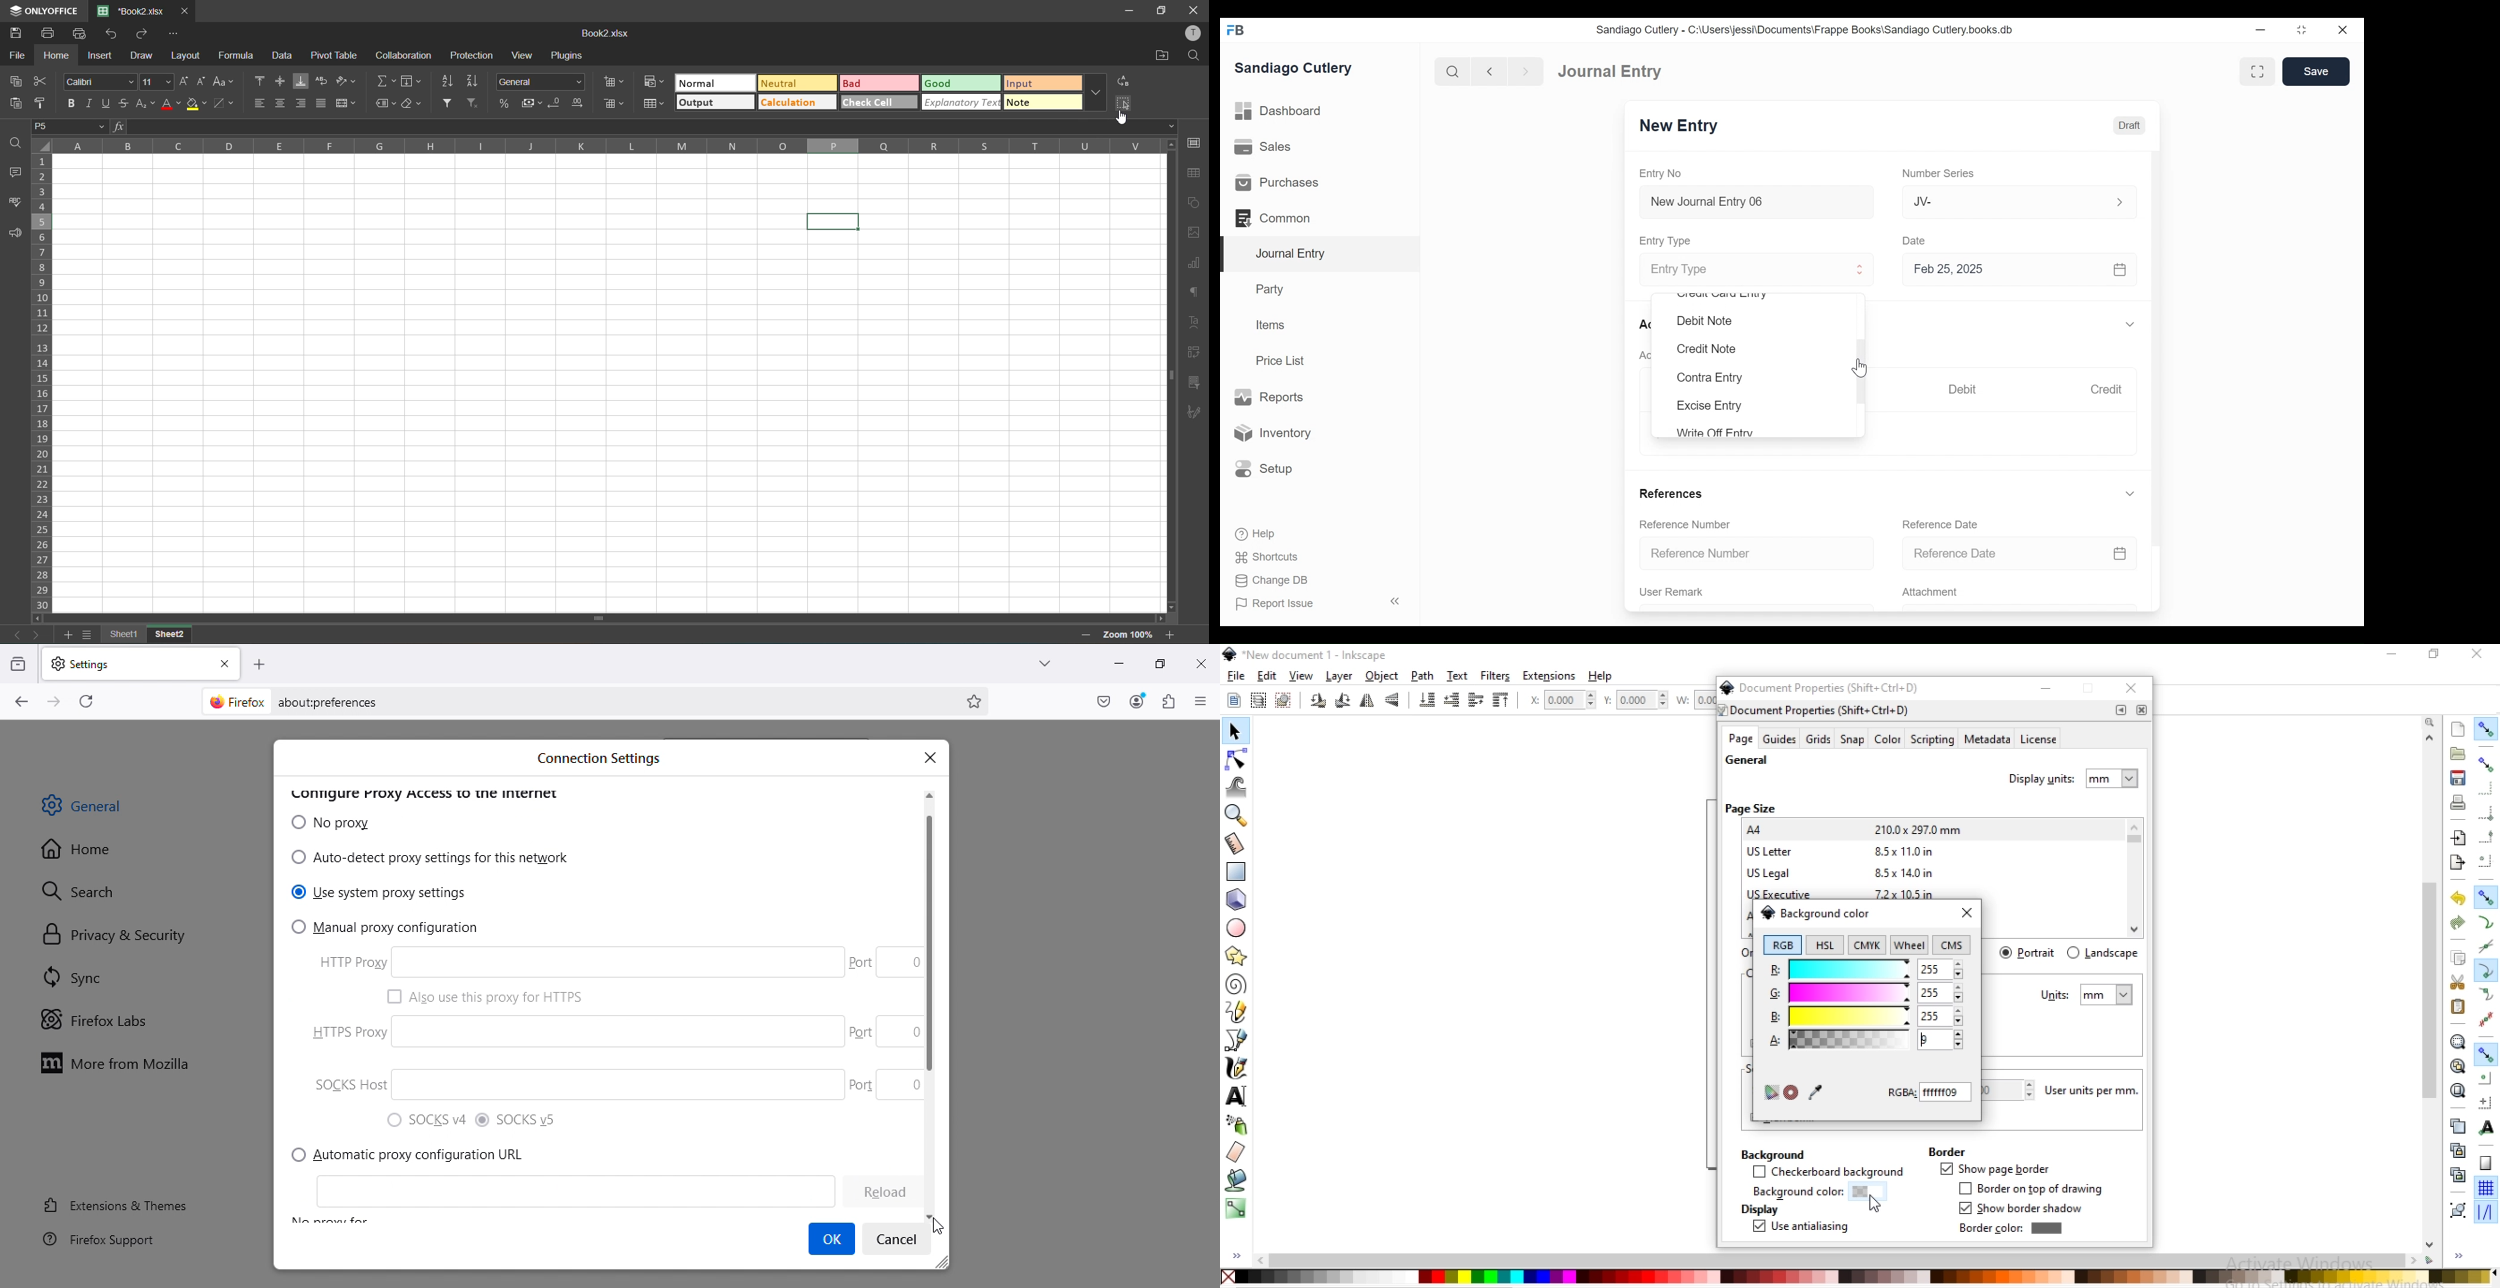  What do you see at coordinates (79, 35) in the screenshot?
I see `quick print` at bounding box center [79, 35].